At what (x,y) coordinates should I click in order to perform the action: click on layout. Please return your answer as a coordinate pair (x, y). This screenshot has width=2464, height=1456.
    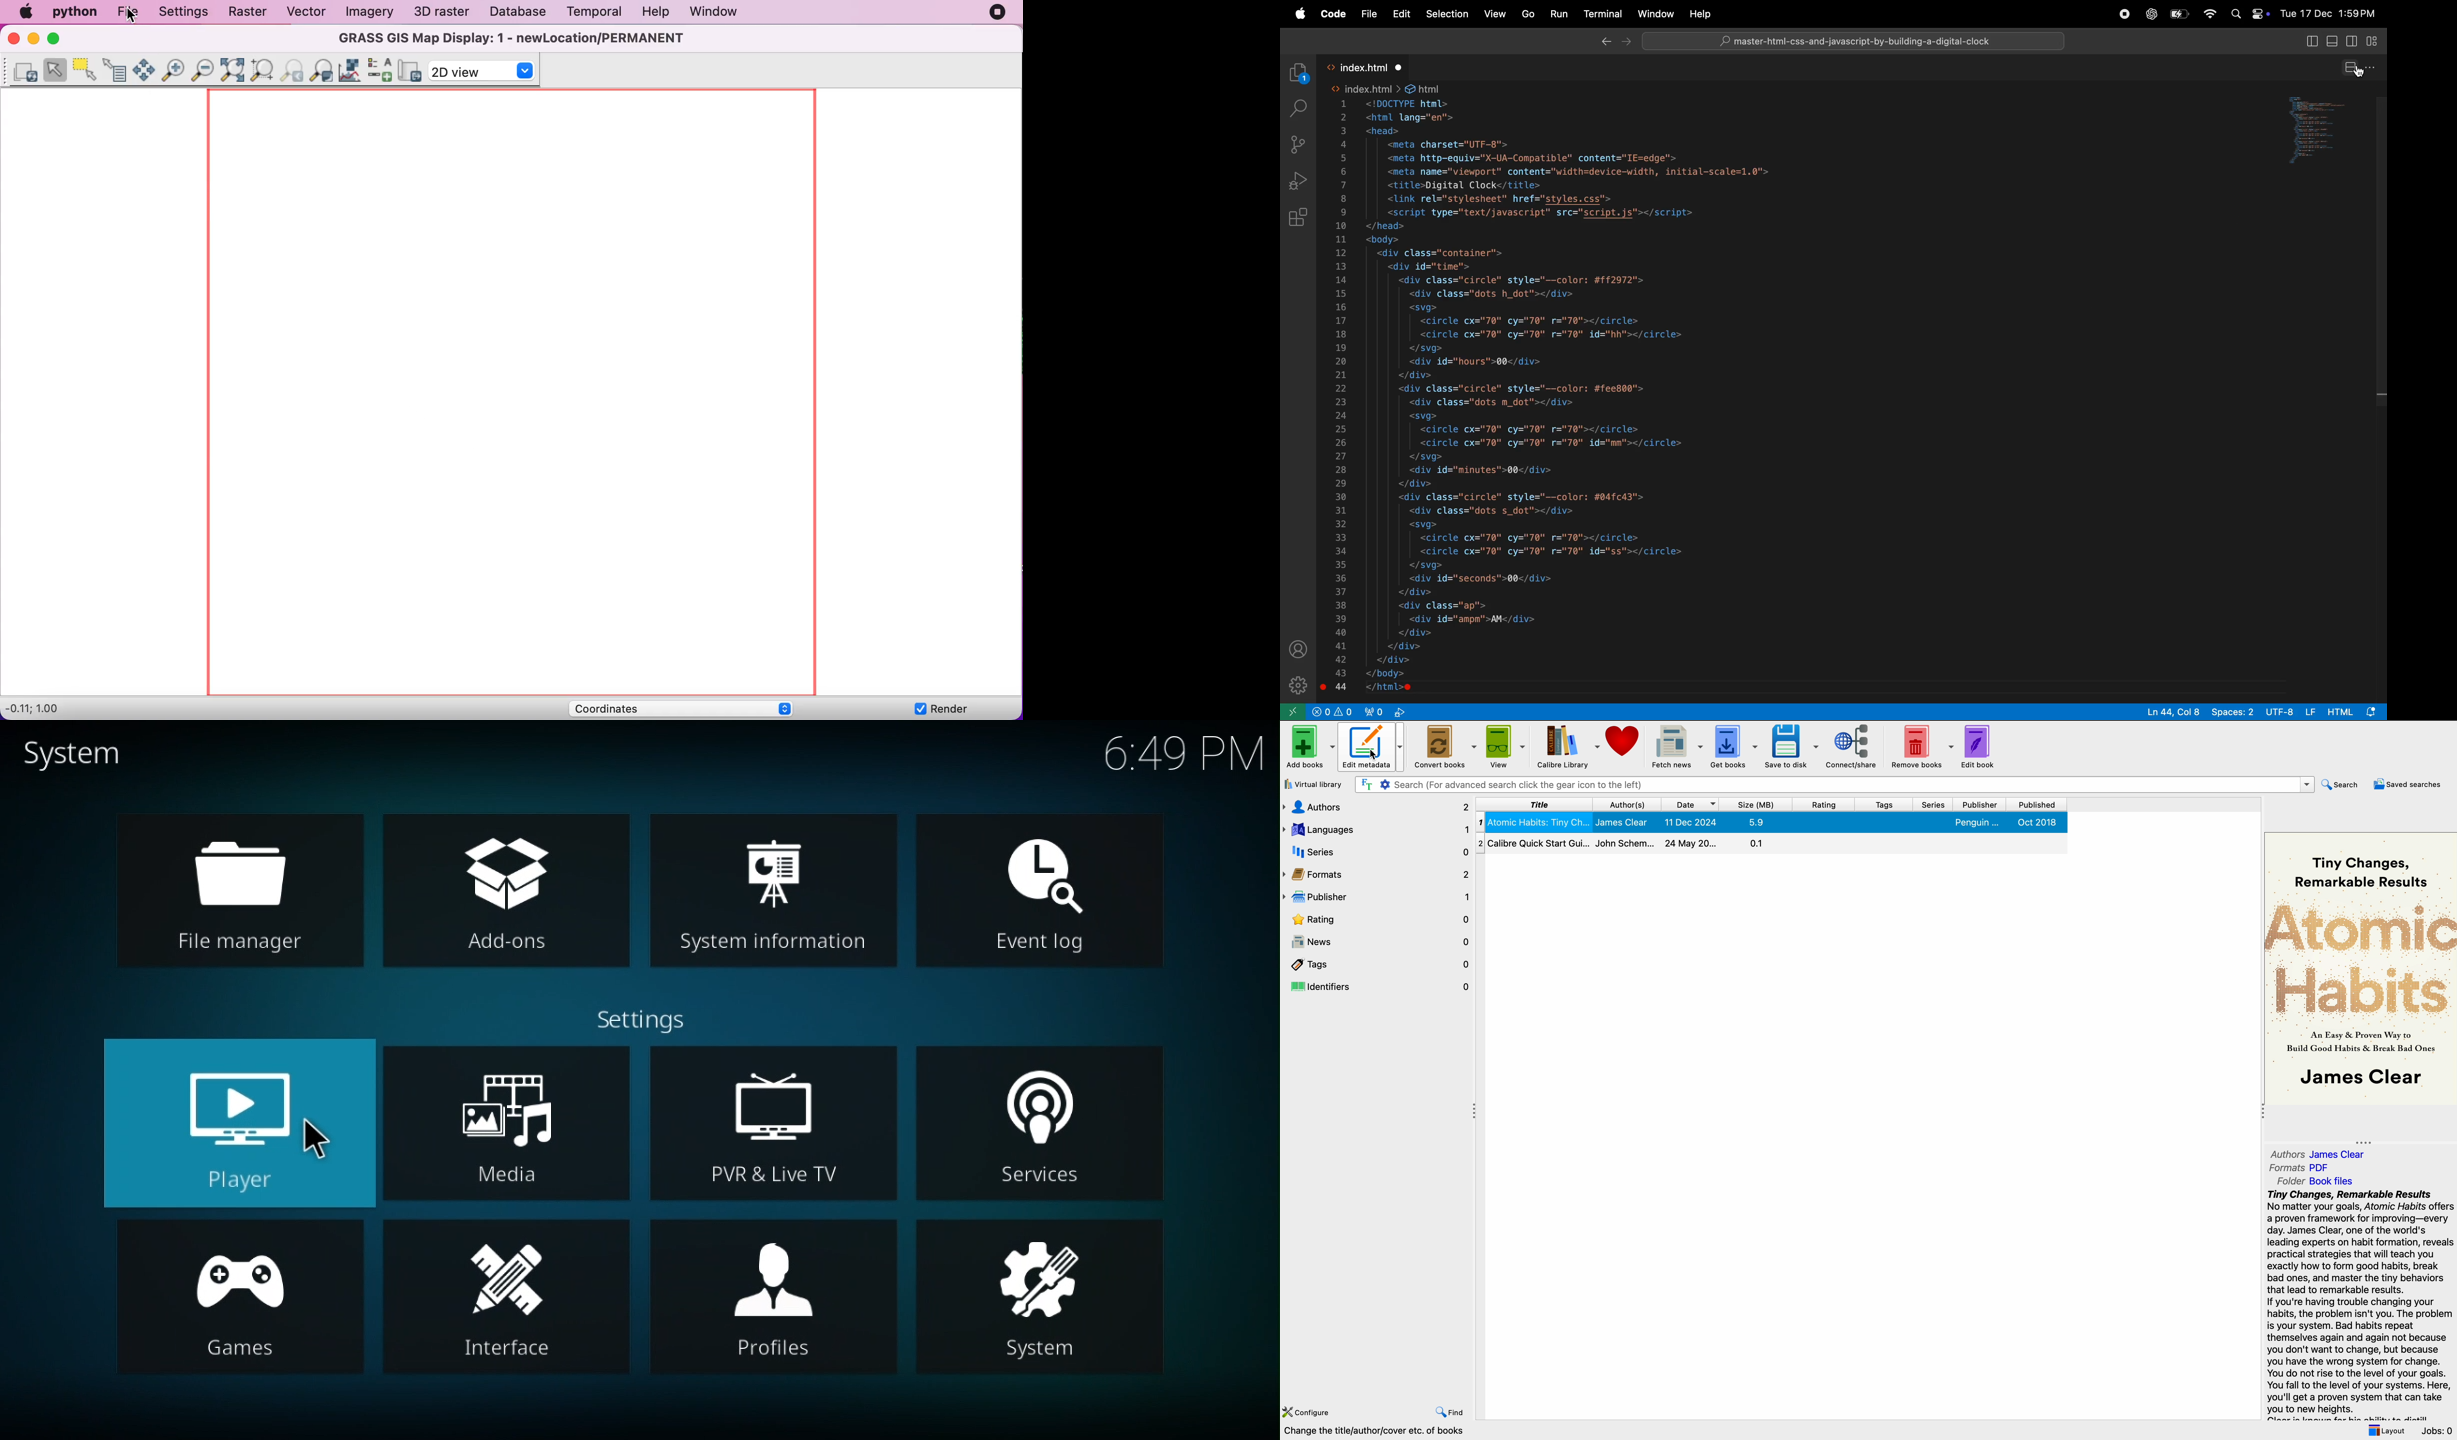
    Looking at the image, I should click on (2386, 1430).